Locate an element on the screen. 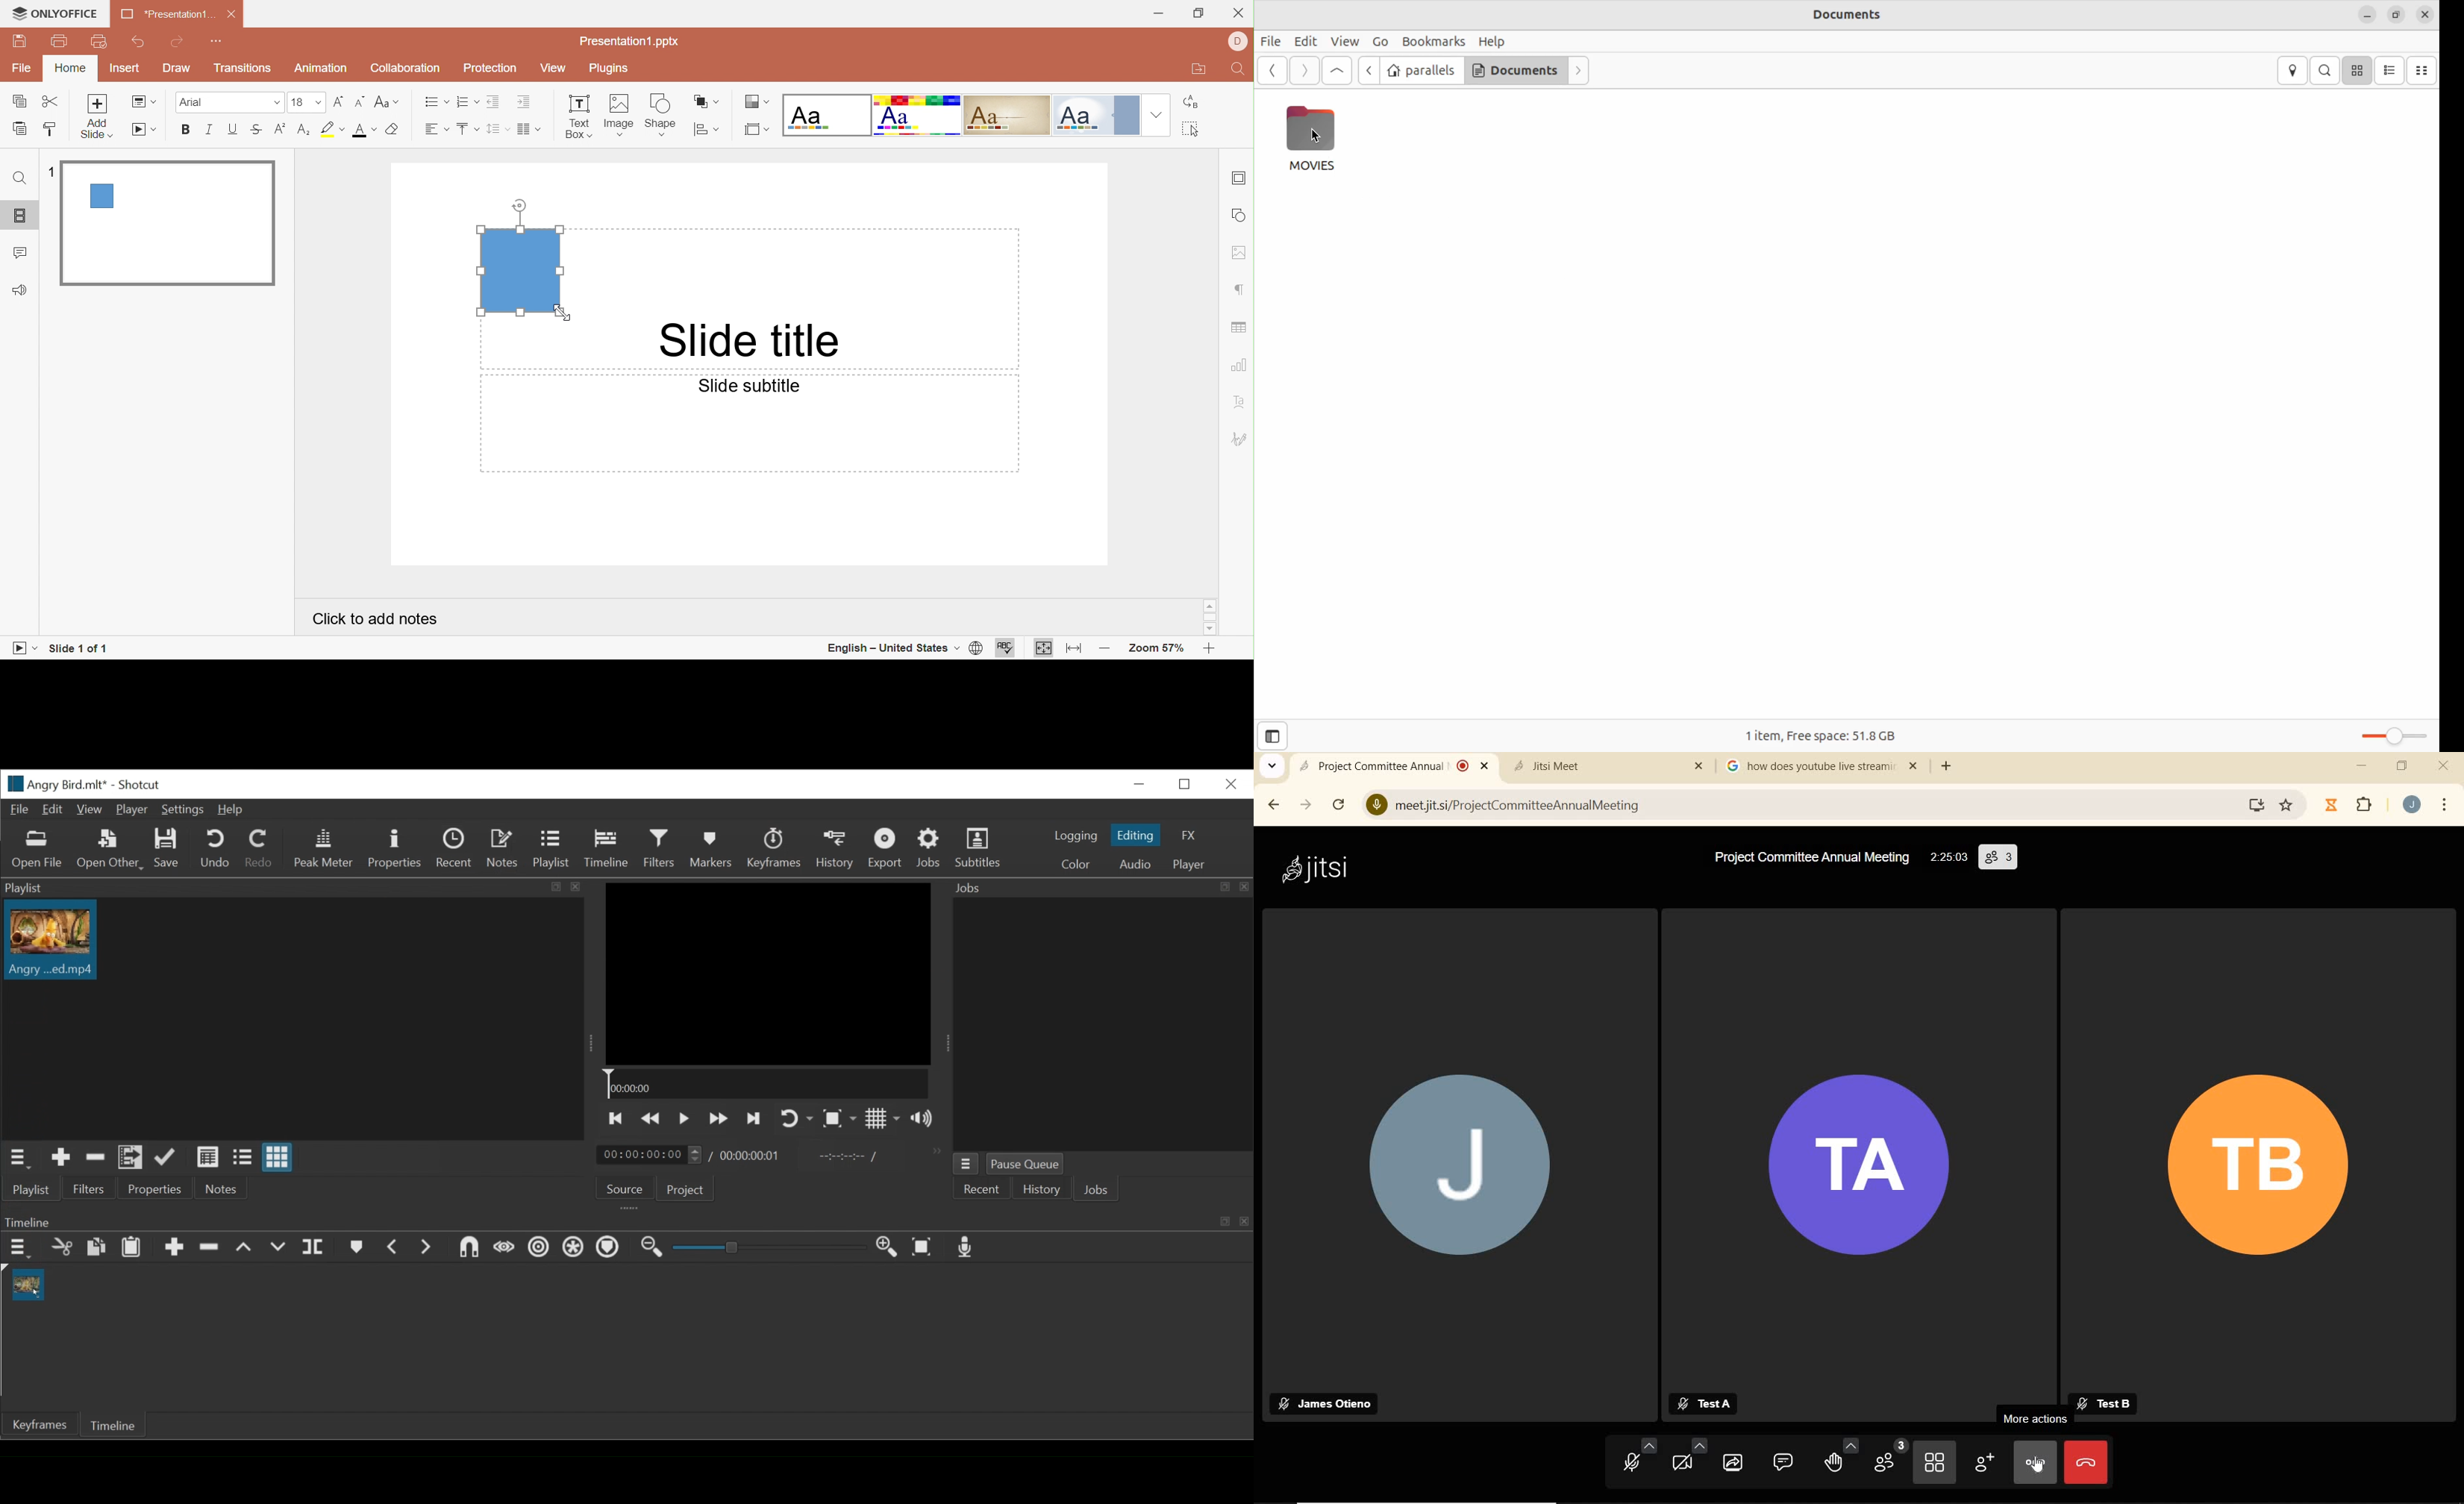 The image size is (2464, 1512). Properties is located at coordinates (155, 1188).